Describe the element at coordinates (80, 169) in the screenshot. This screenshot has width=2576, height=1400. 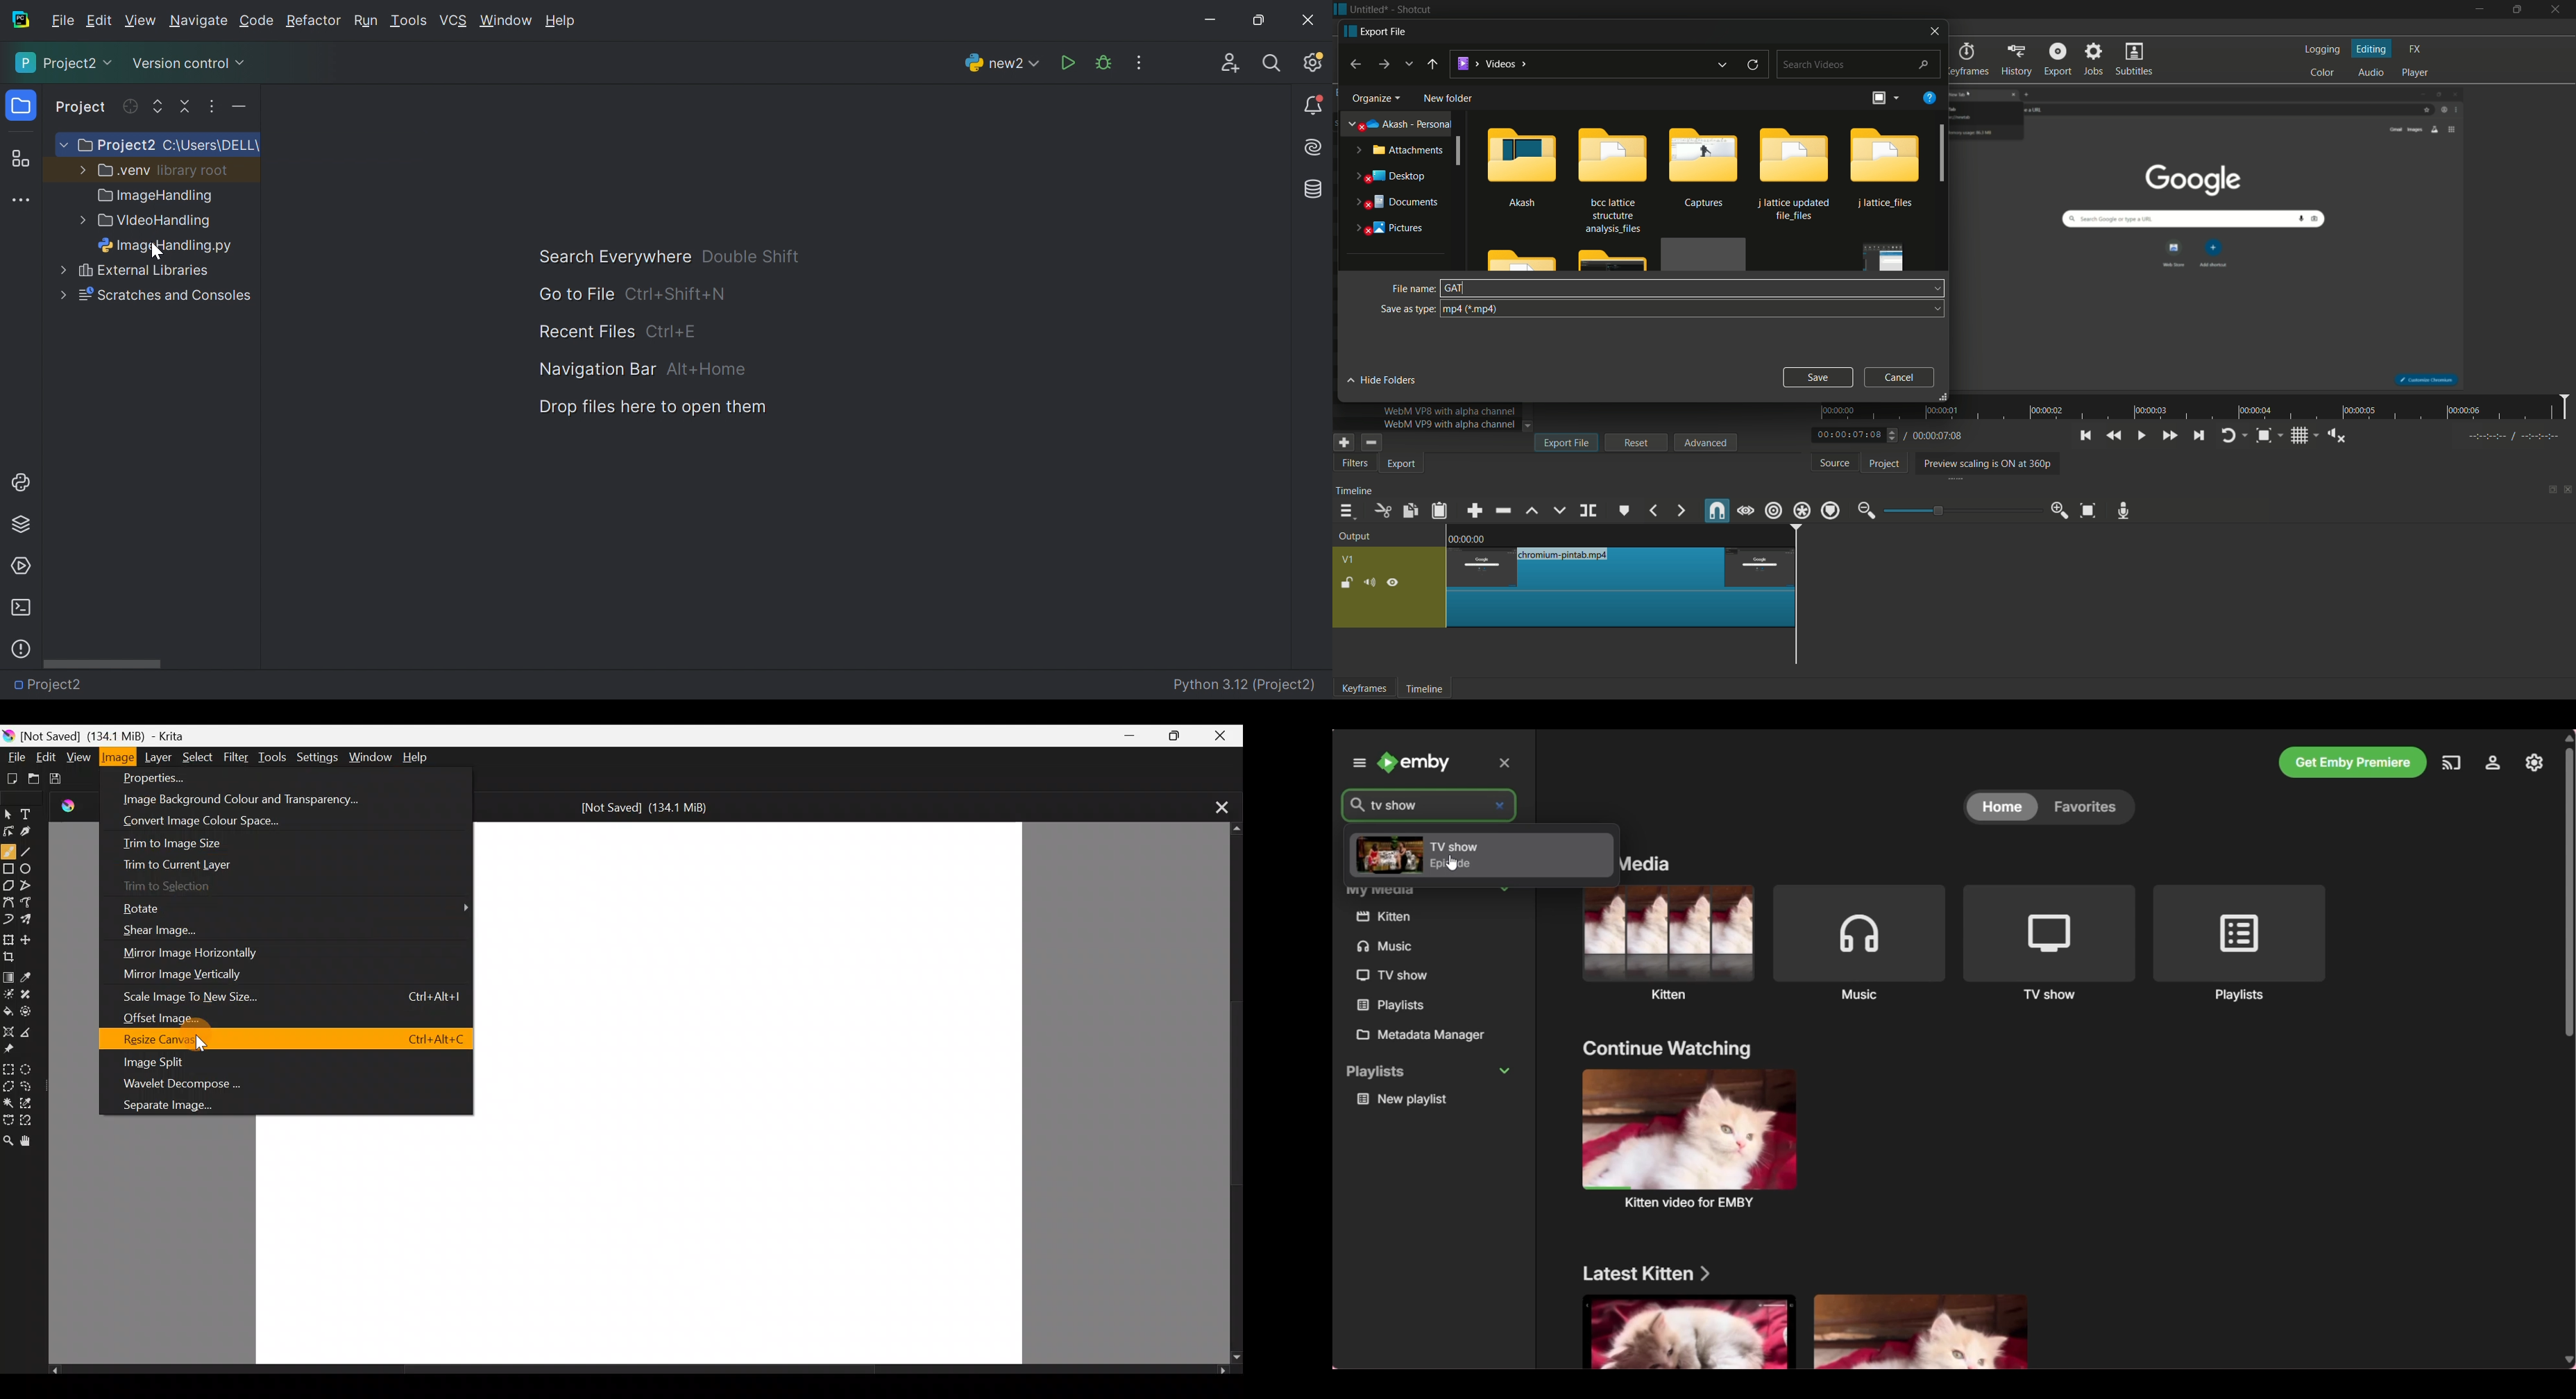
I see `More` at that location.